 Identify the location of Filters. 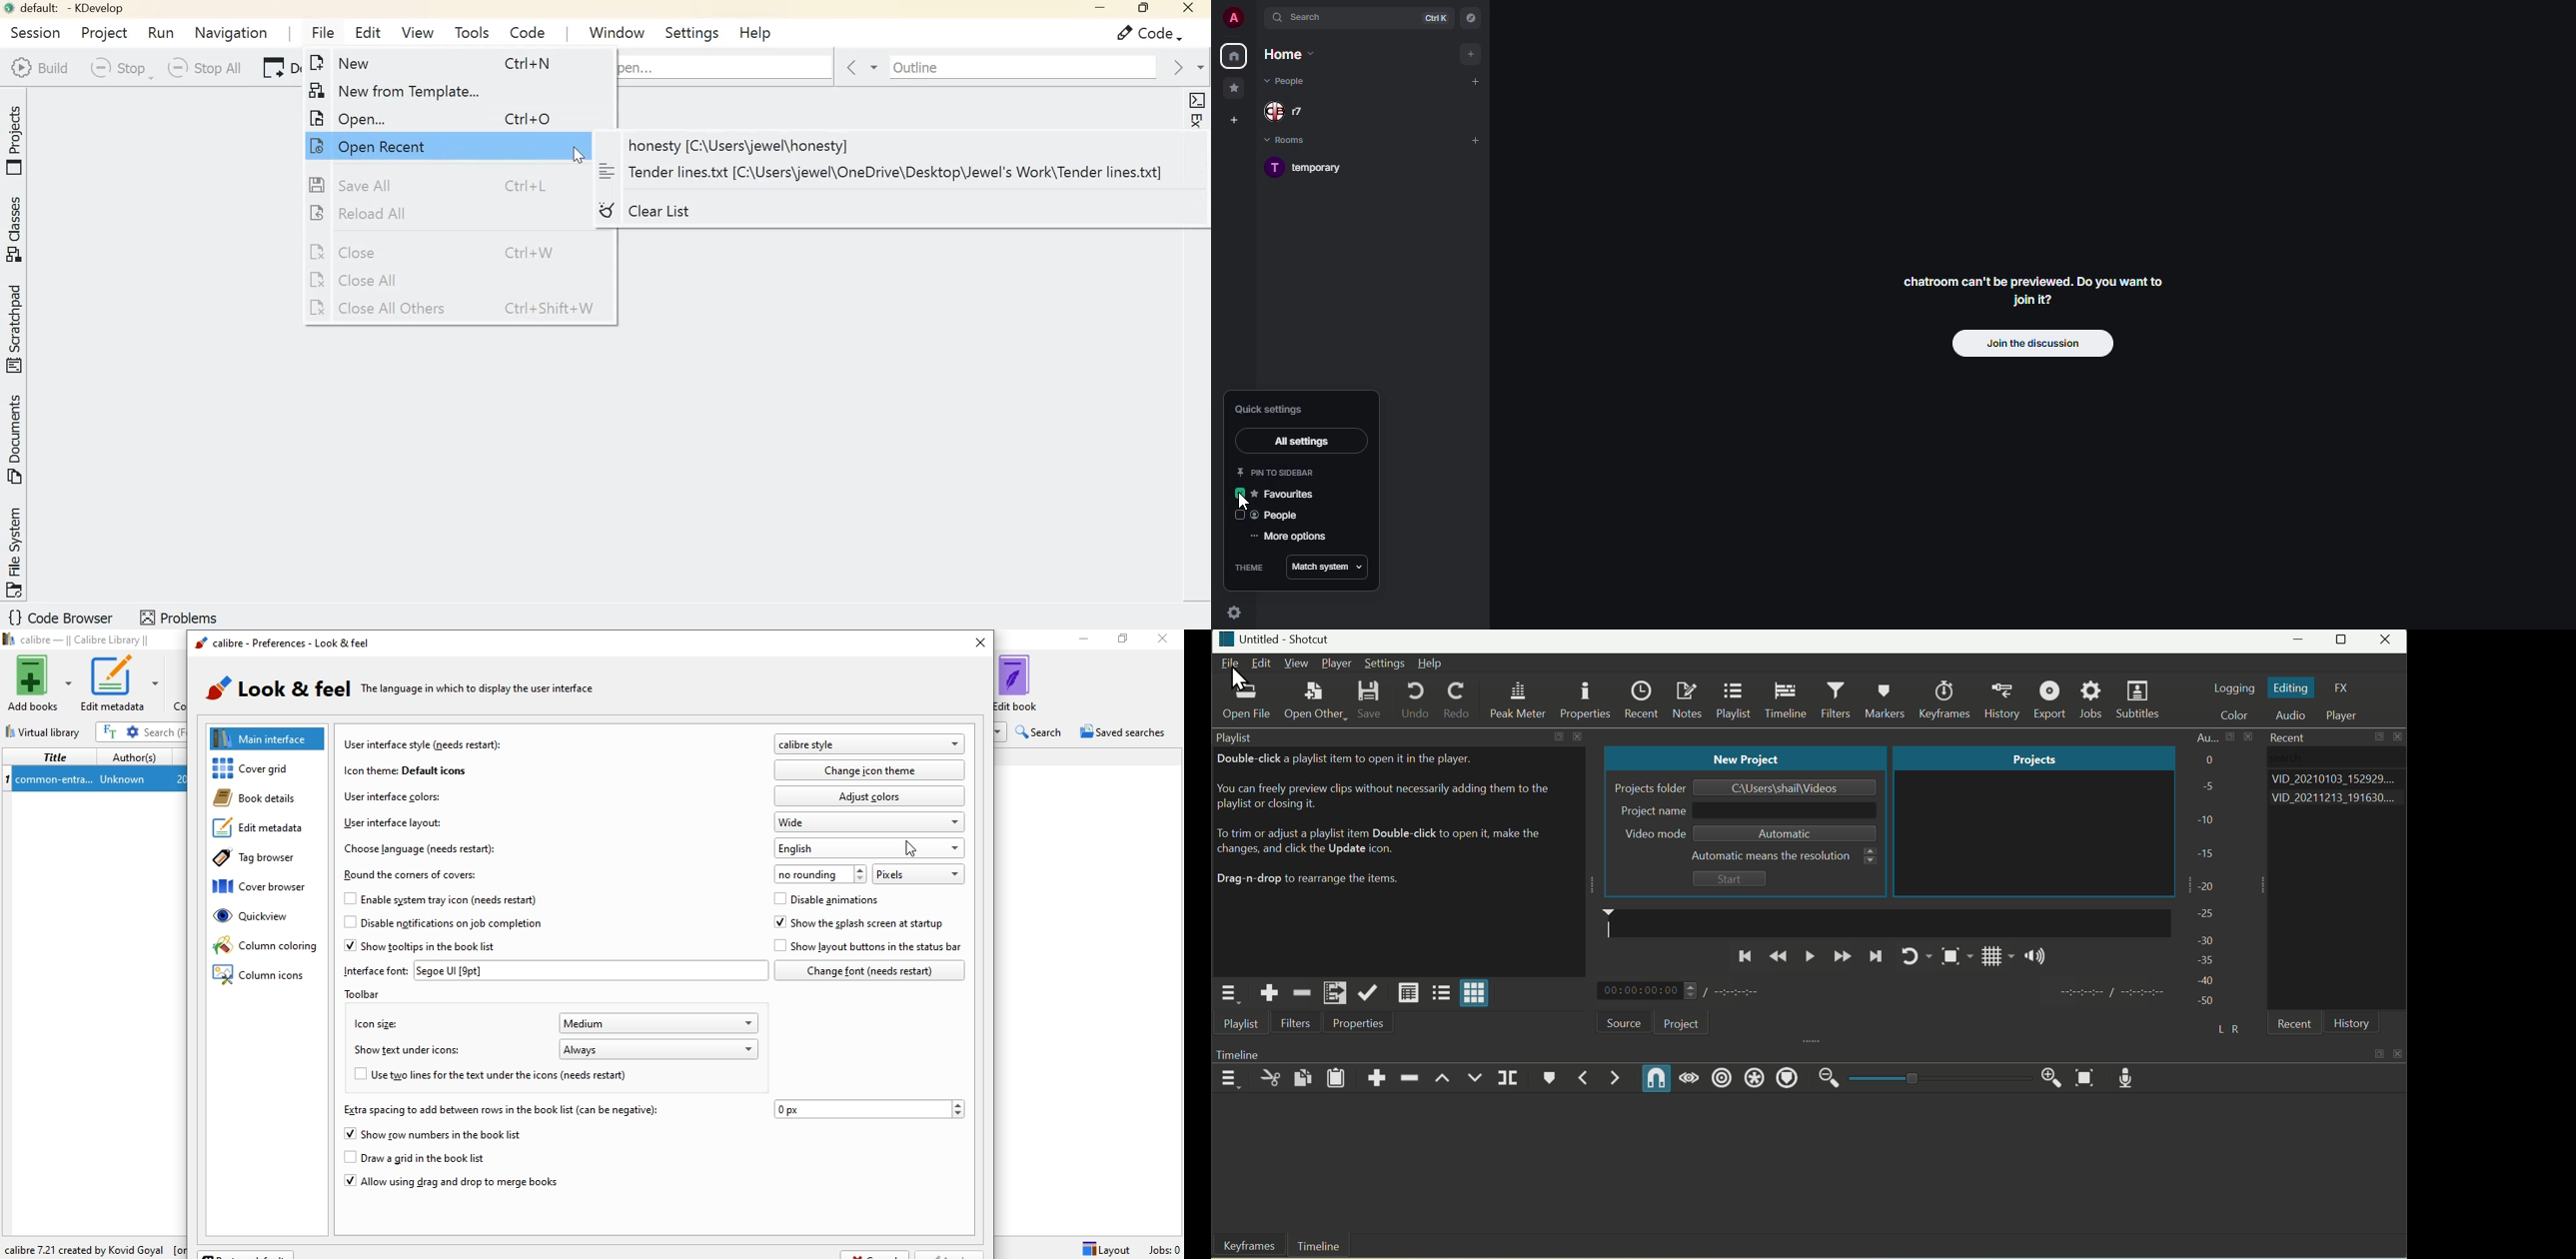
(1296, 1023).